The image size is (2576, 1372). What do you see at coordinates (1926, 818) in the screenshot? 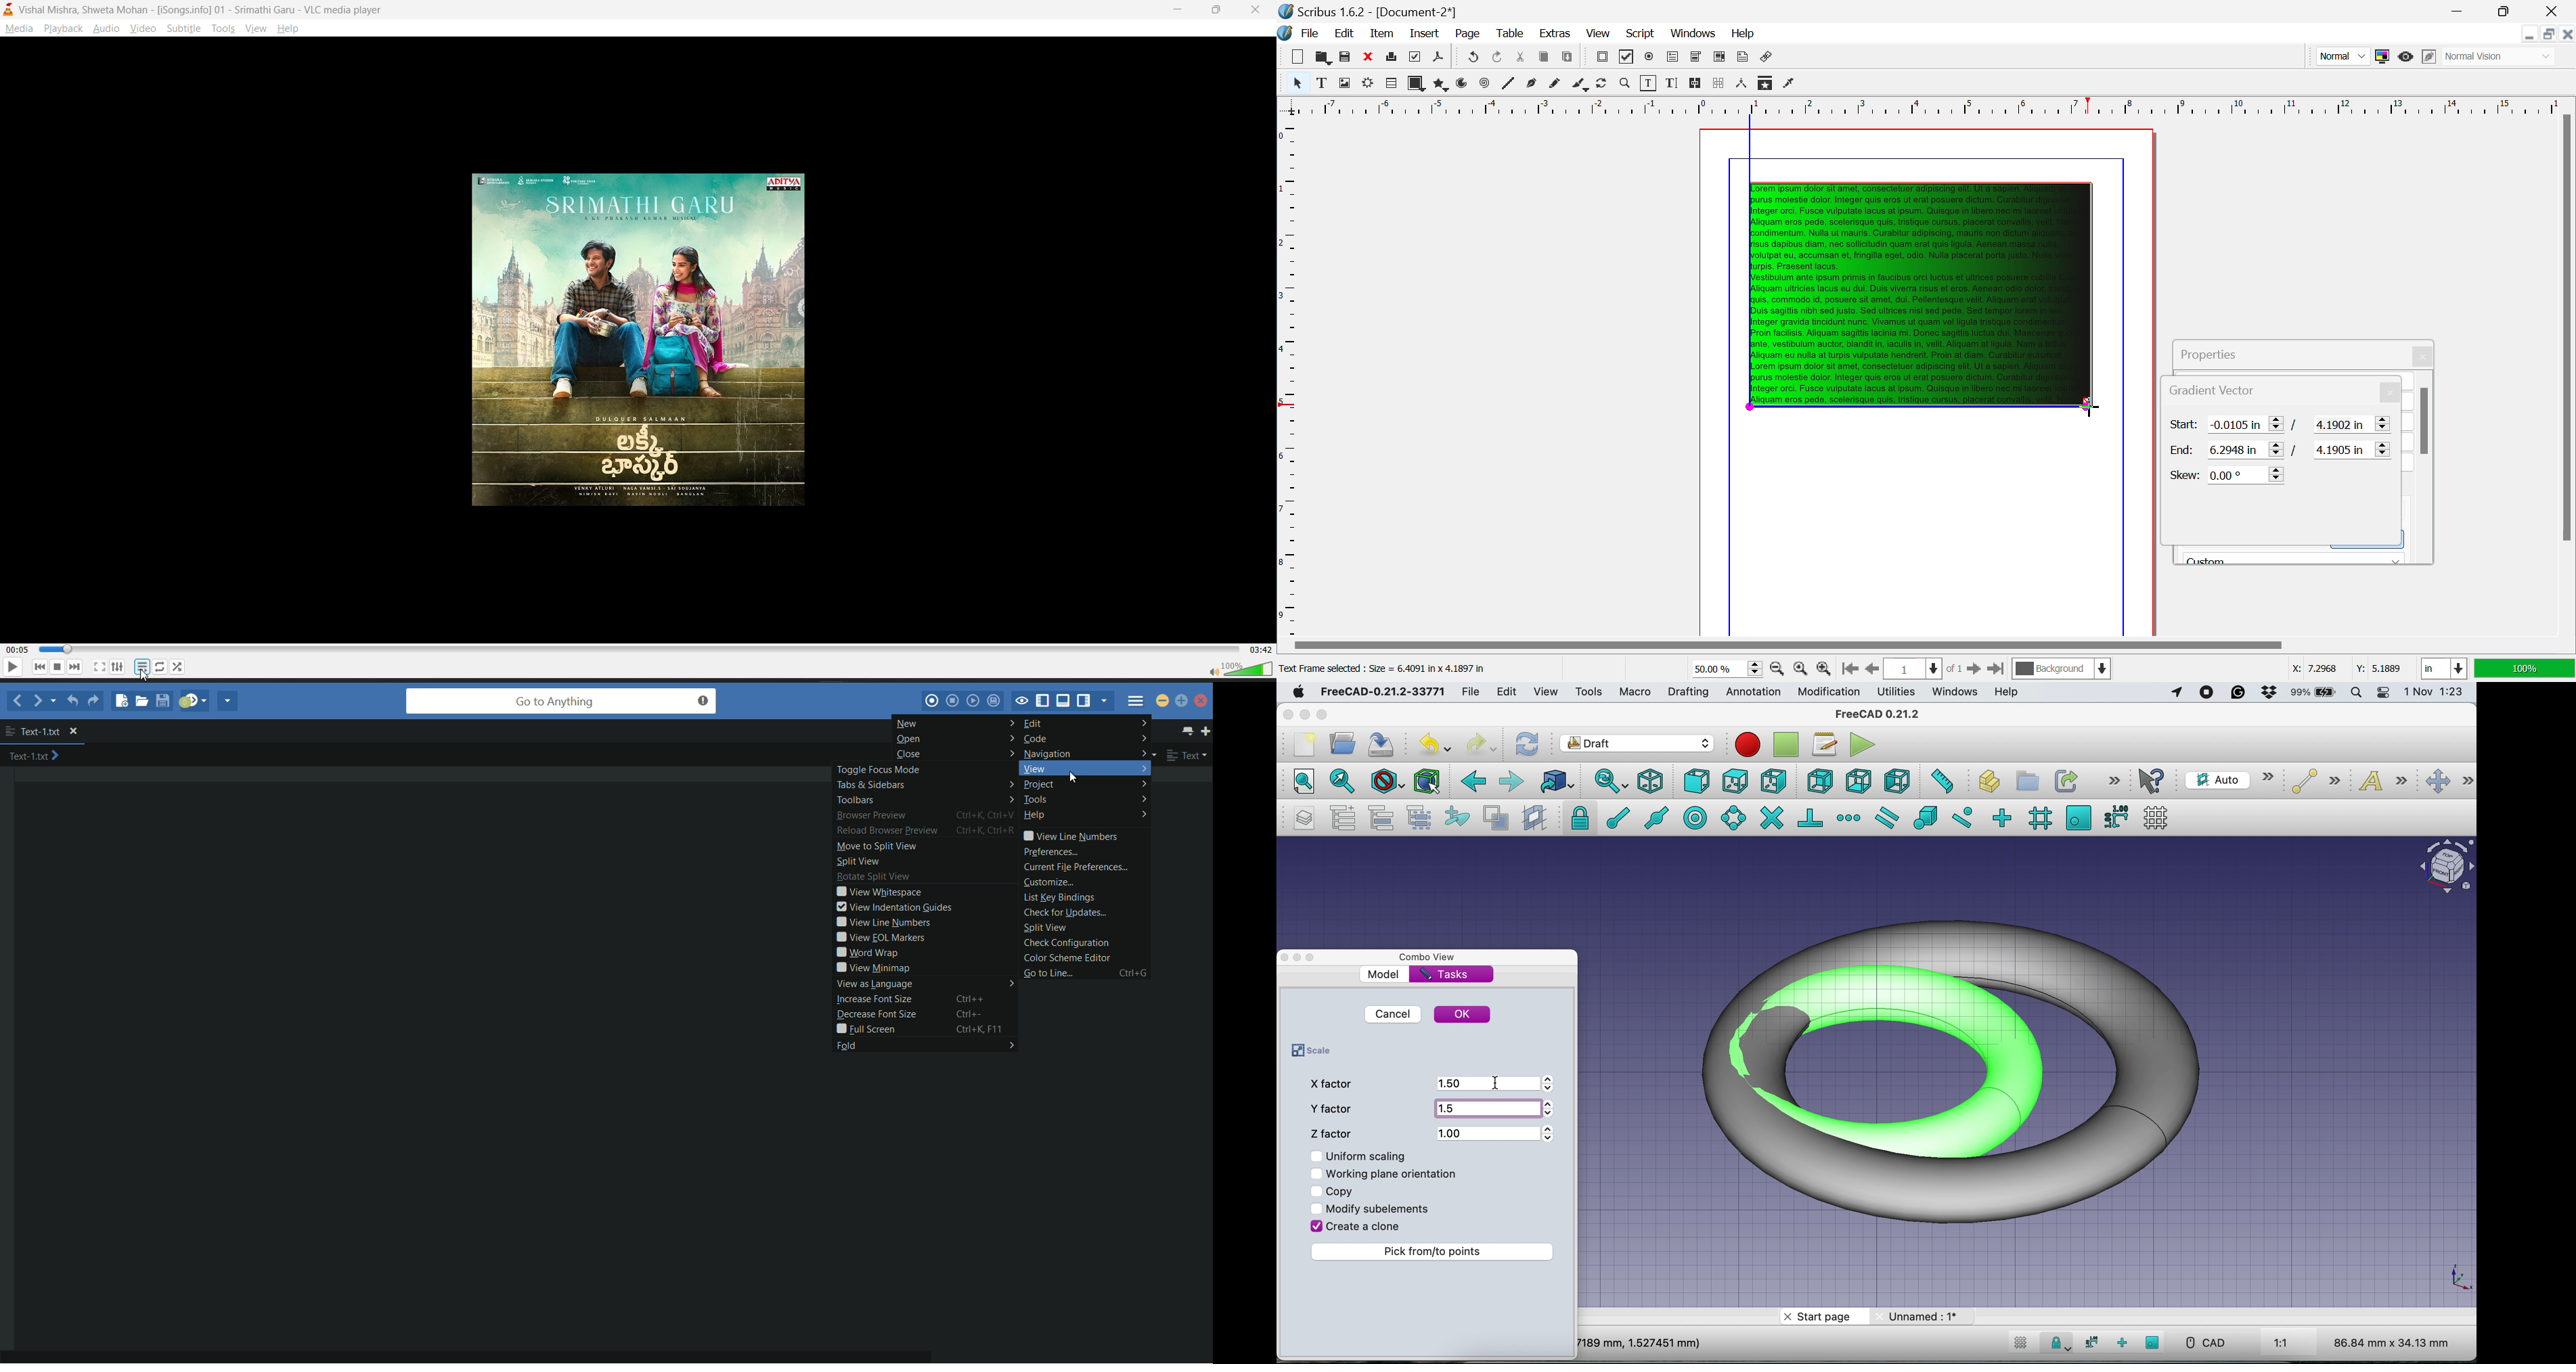
I see `snap special` at bounding box center [1926, 818].